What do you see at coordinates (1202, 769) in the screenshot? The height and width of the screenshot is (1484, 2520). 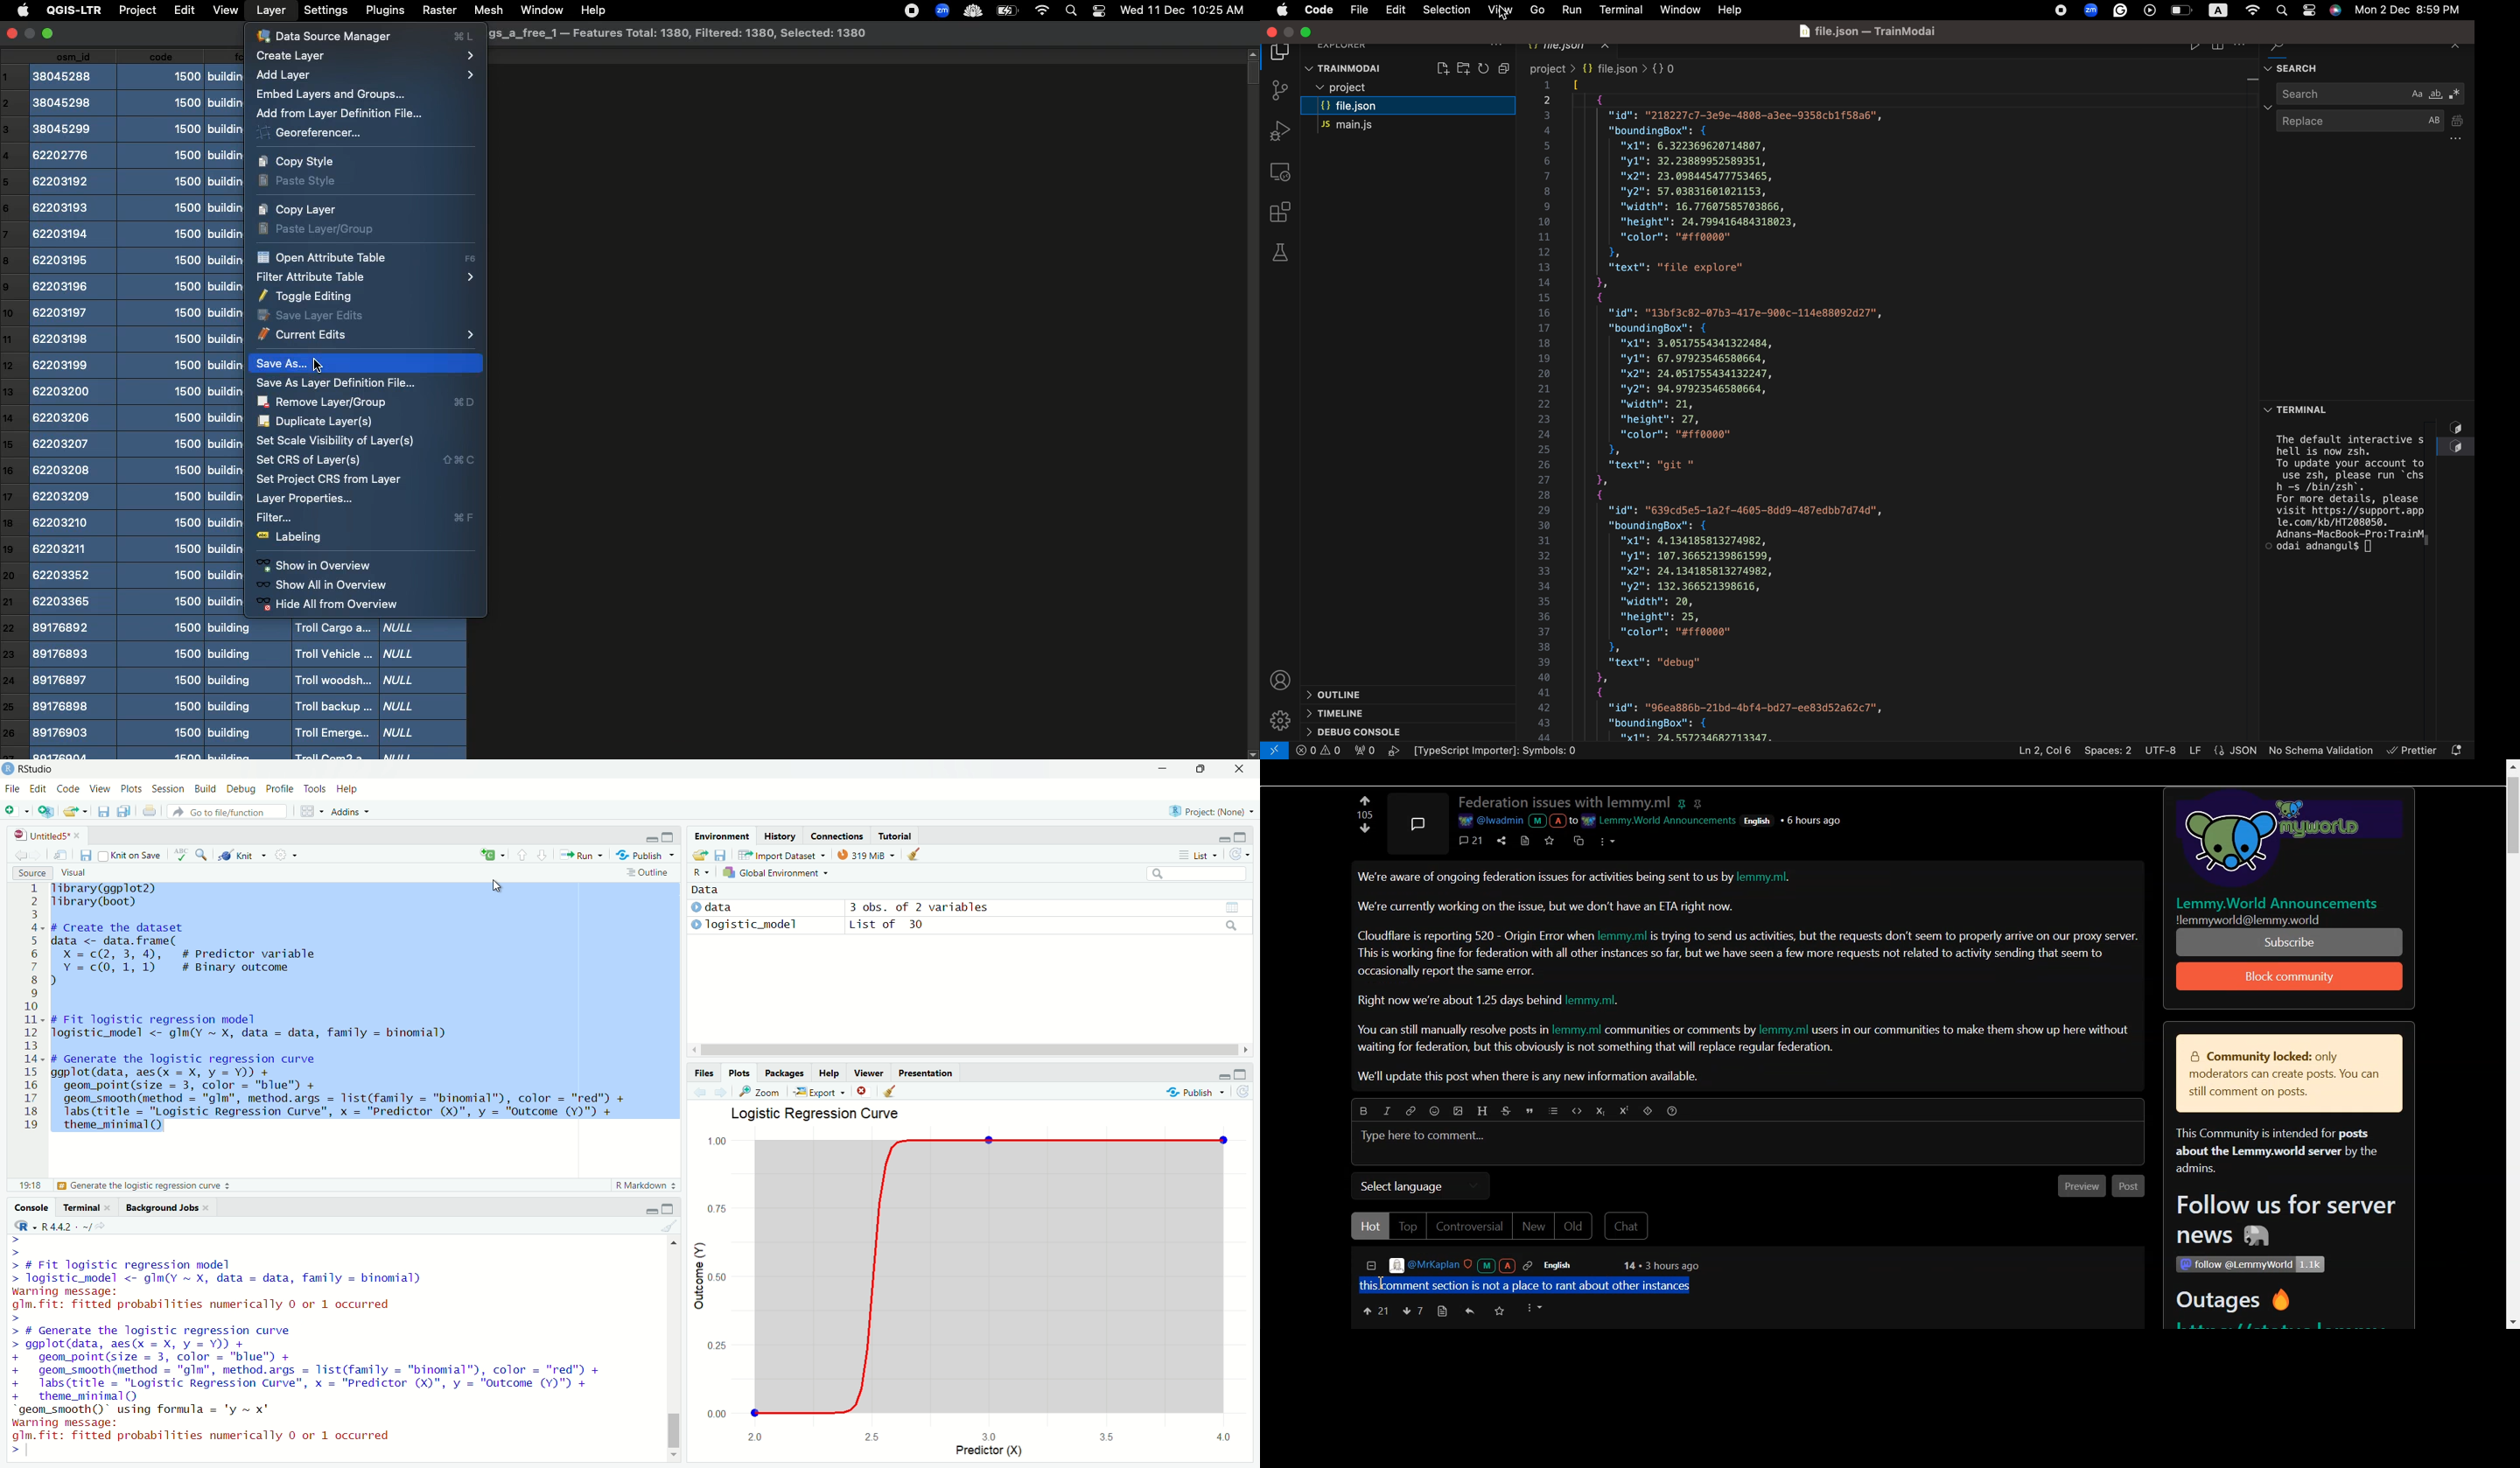 I see `restore` at bounding box center [1202, 769].